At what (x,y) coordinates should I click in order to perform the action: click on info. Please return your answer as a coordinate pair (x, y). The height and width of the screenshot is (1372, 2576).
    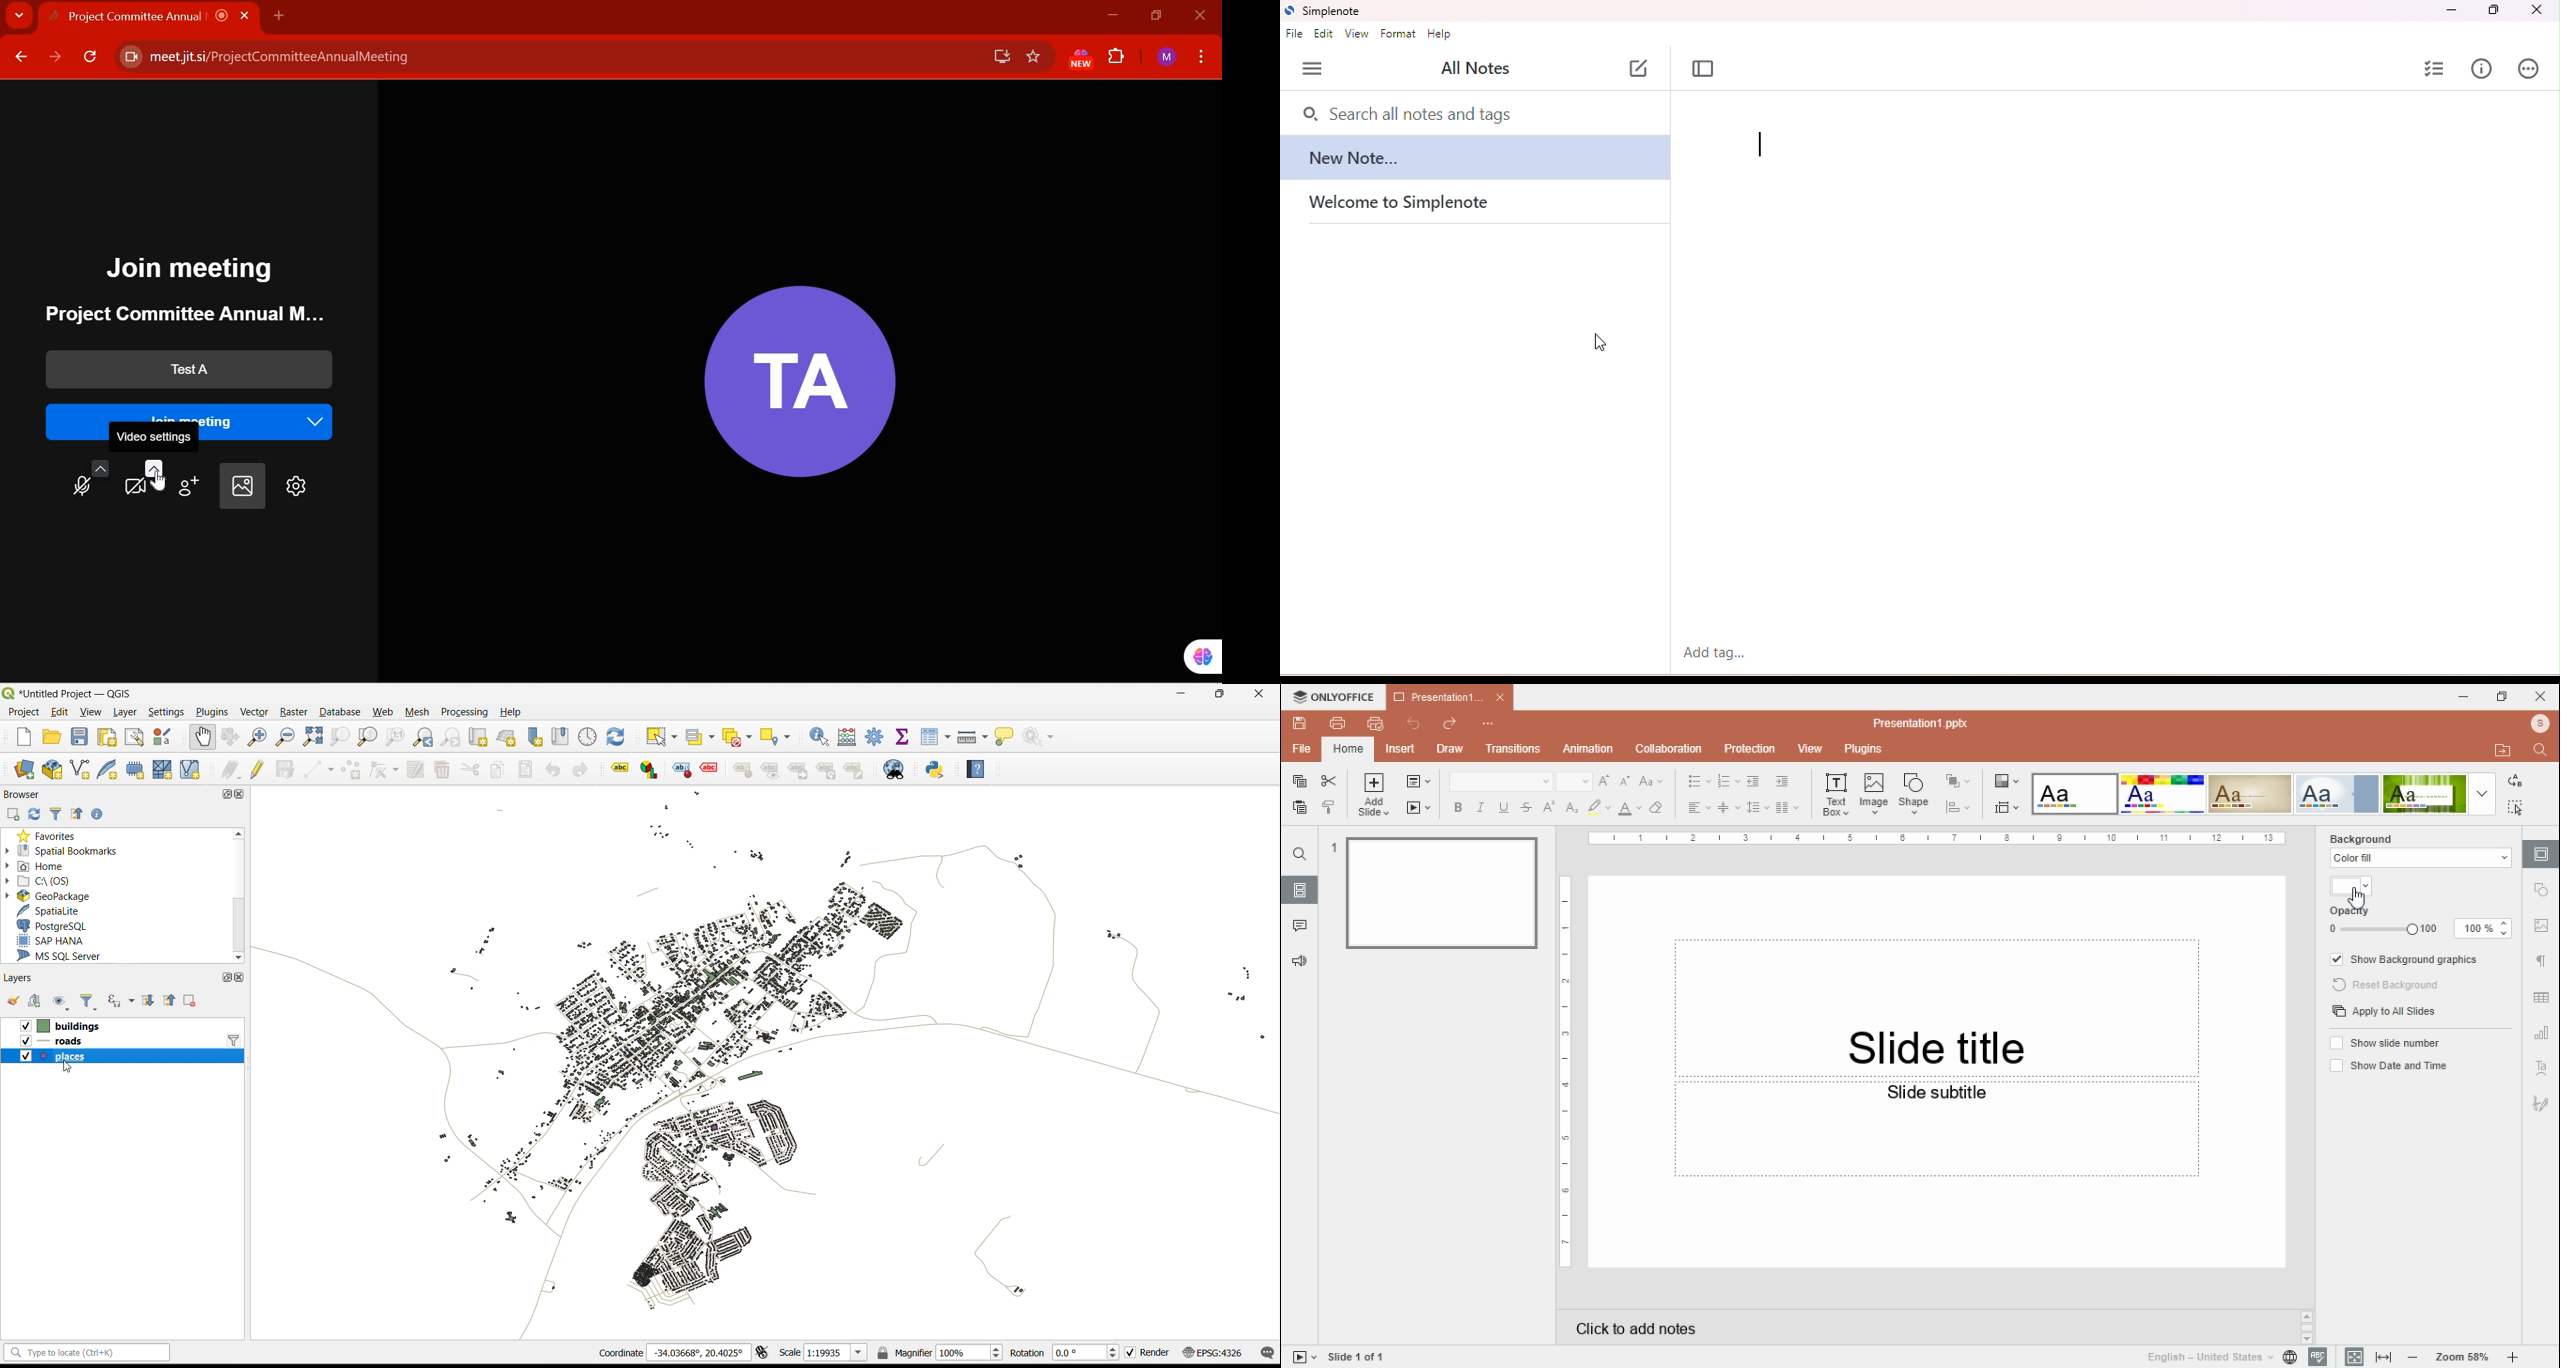
    Looking at the image, I should click on (2480, 68).